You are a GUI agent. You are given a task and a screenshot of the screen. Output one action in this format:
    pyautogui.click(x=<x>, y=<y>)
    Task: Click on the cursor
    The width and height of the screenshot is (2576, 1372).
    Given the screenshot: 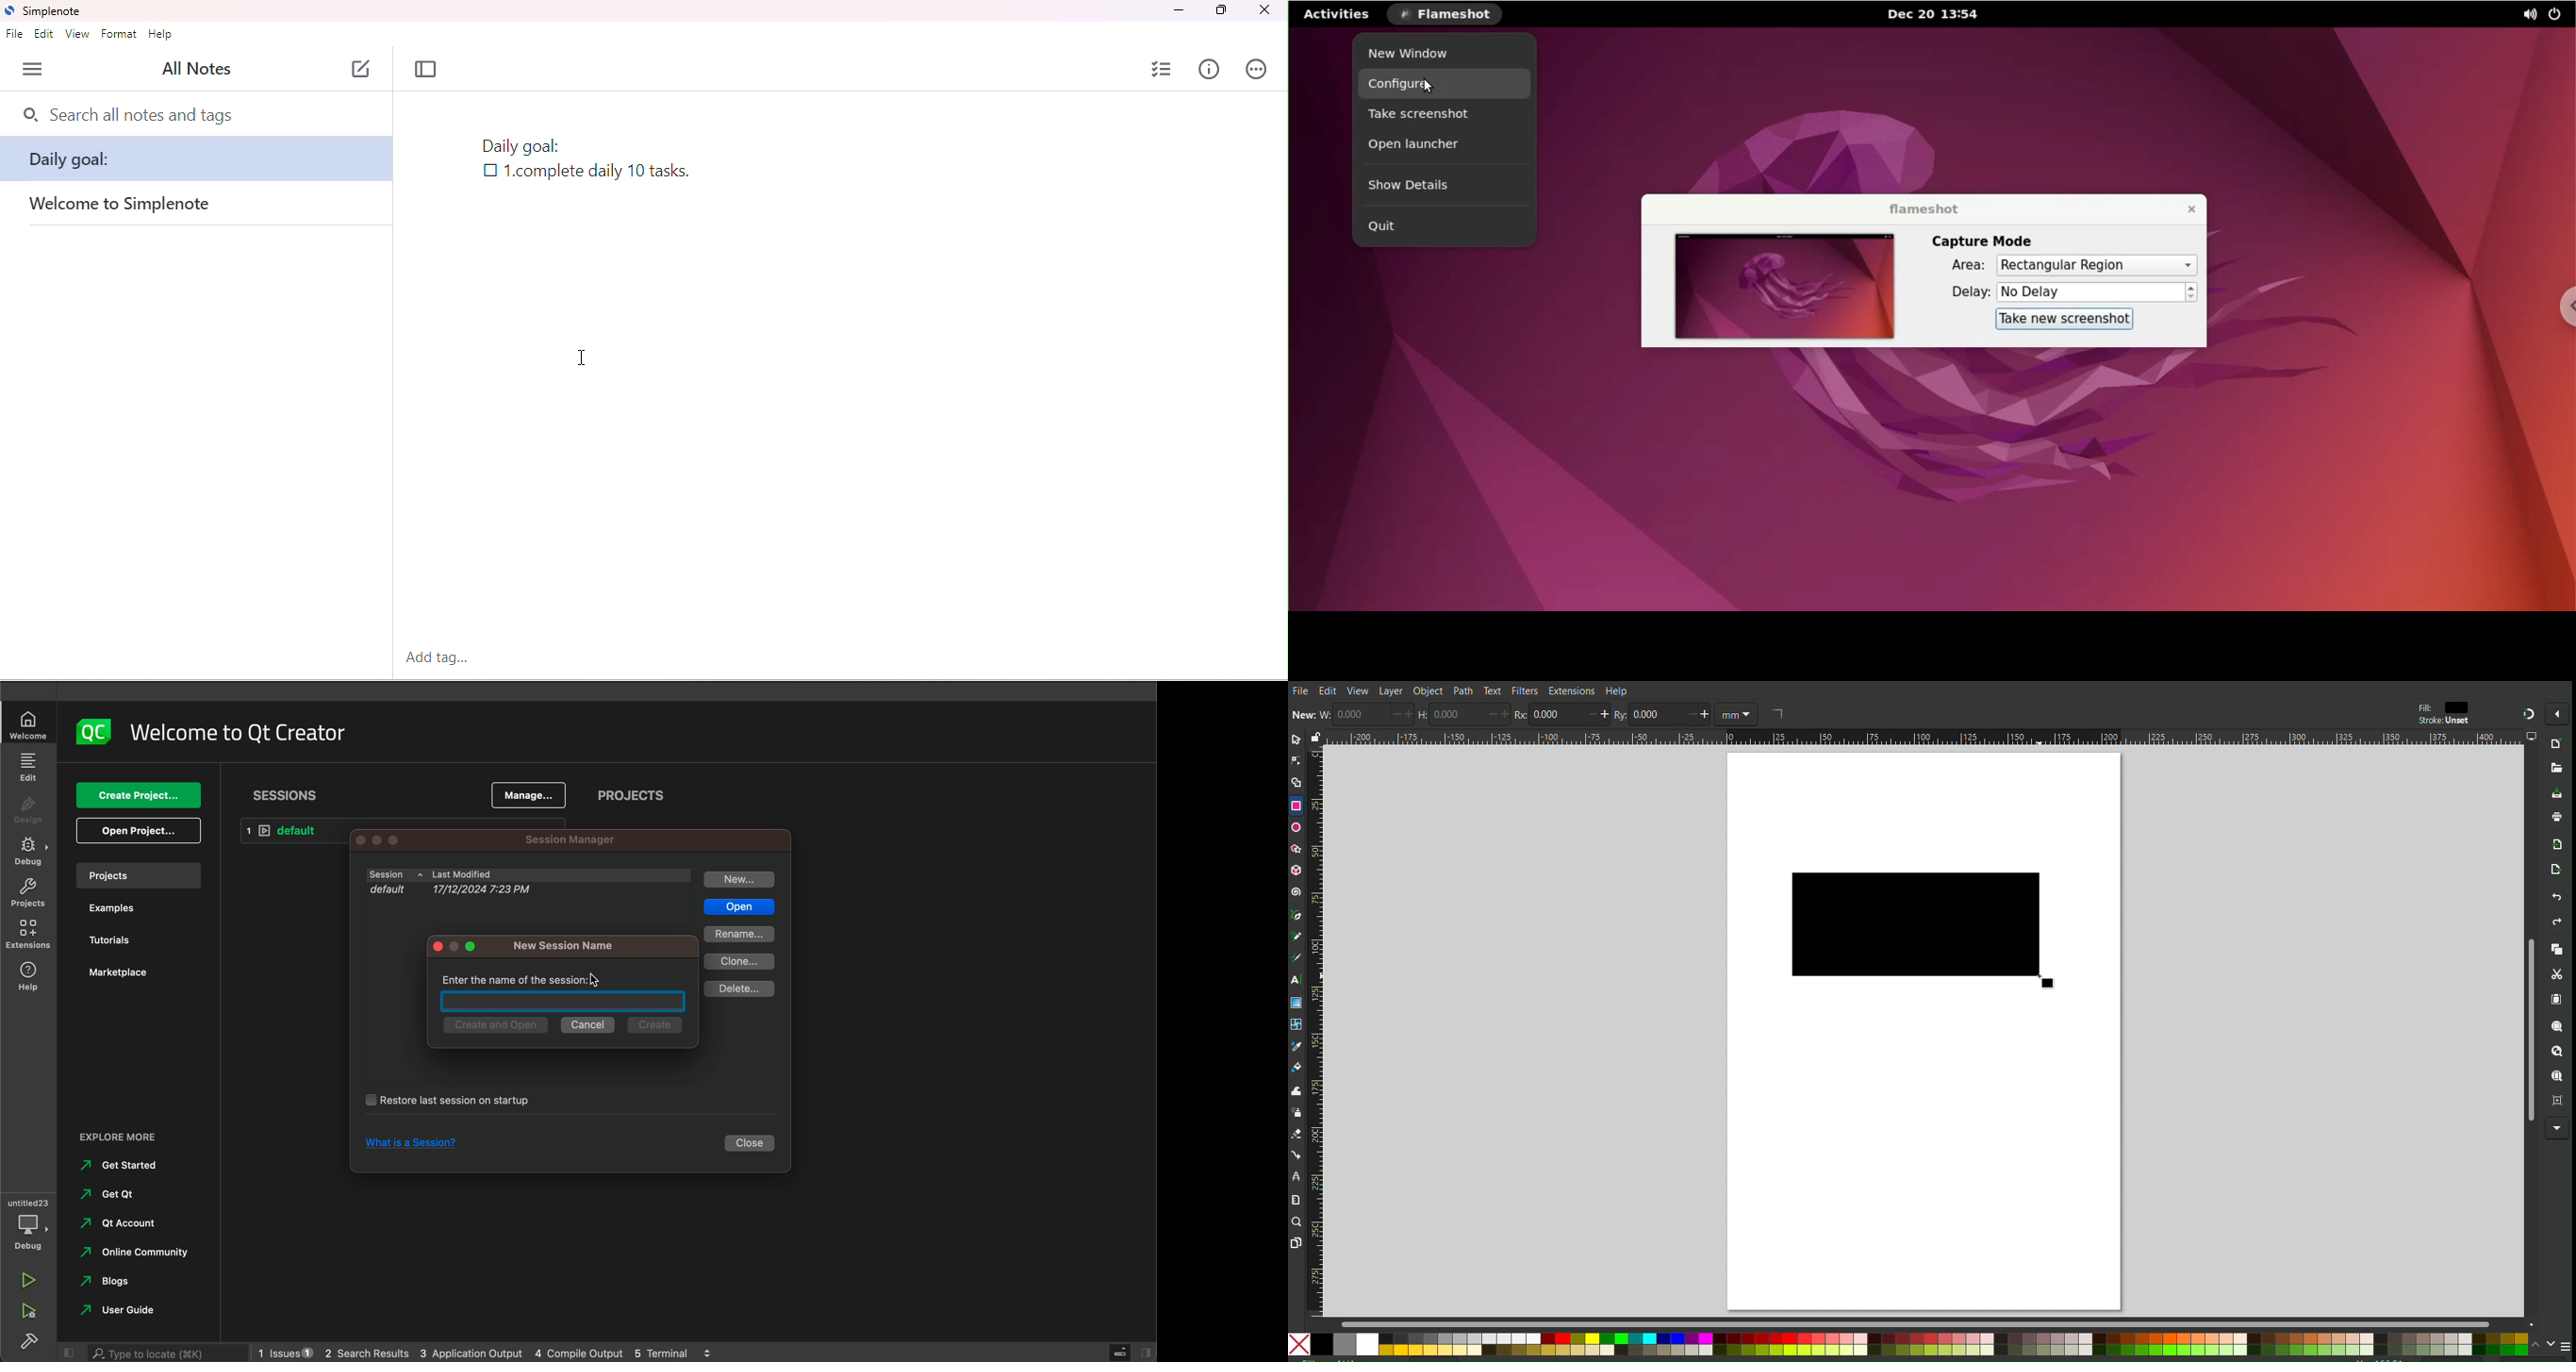 What is the action you would take?
    pyautogui.click(x=1428, y=84)
    